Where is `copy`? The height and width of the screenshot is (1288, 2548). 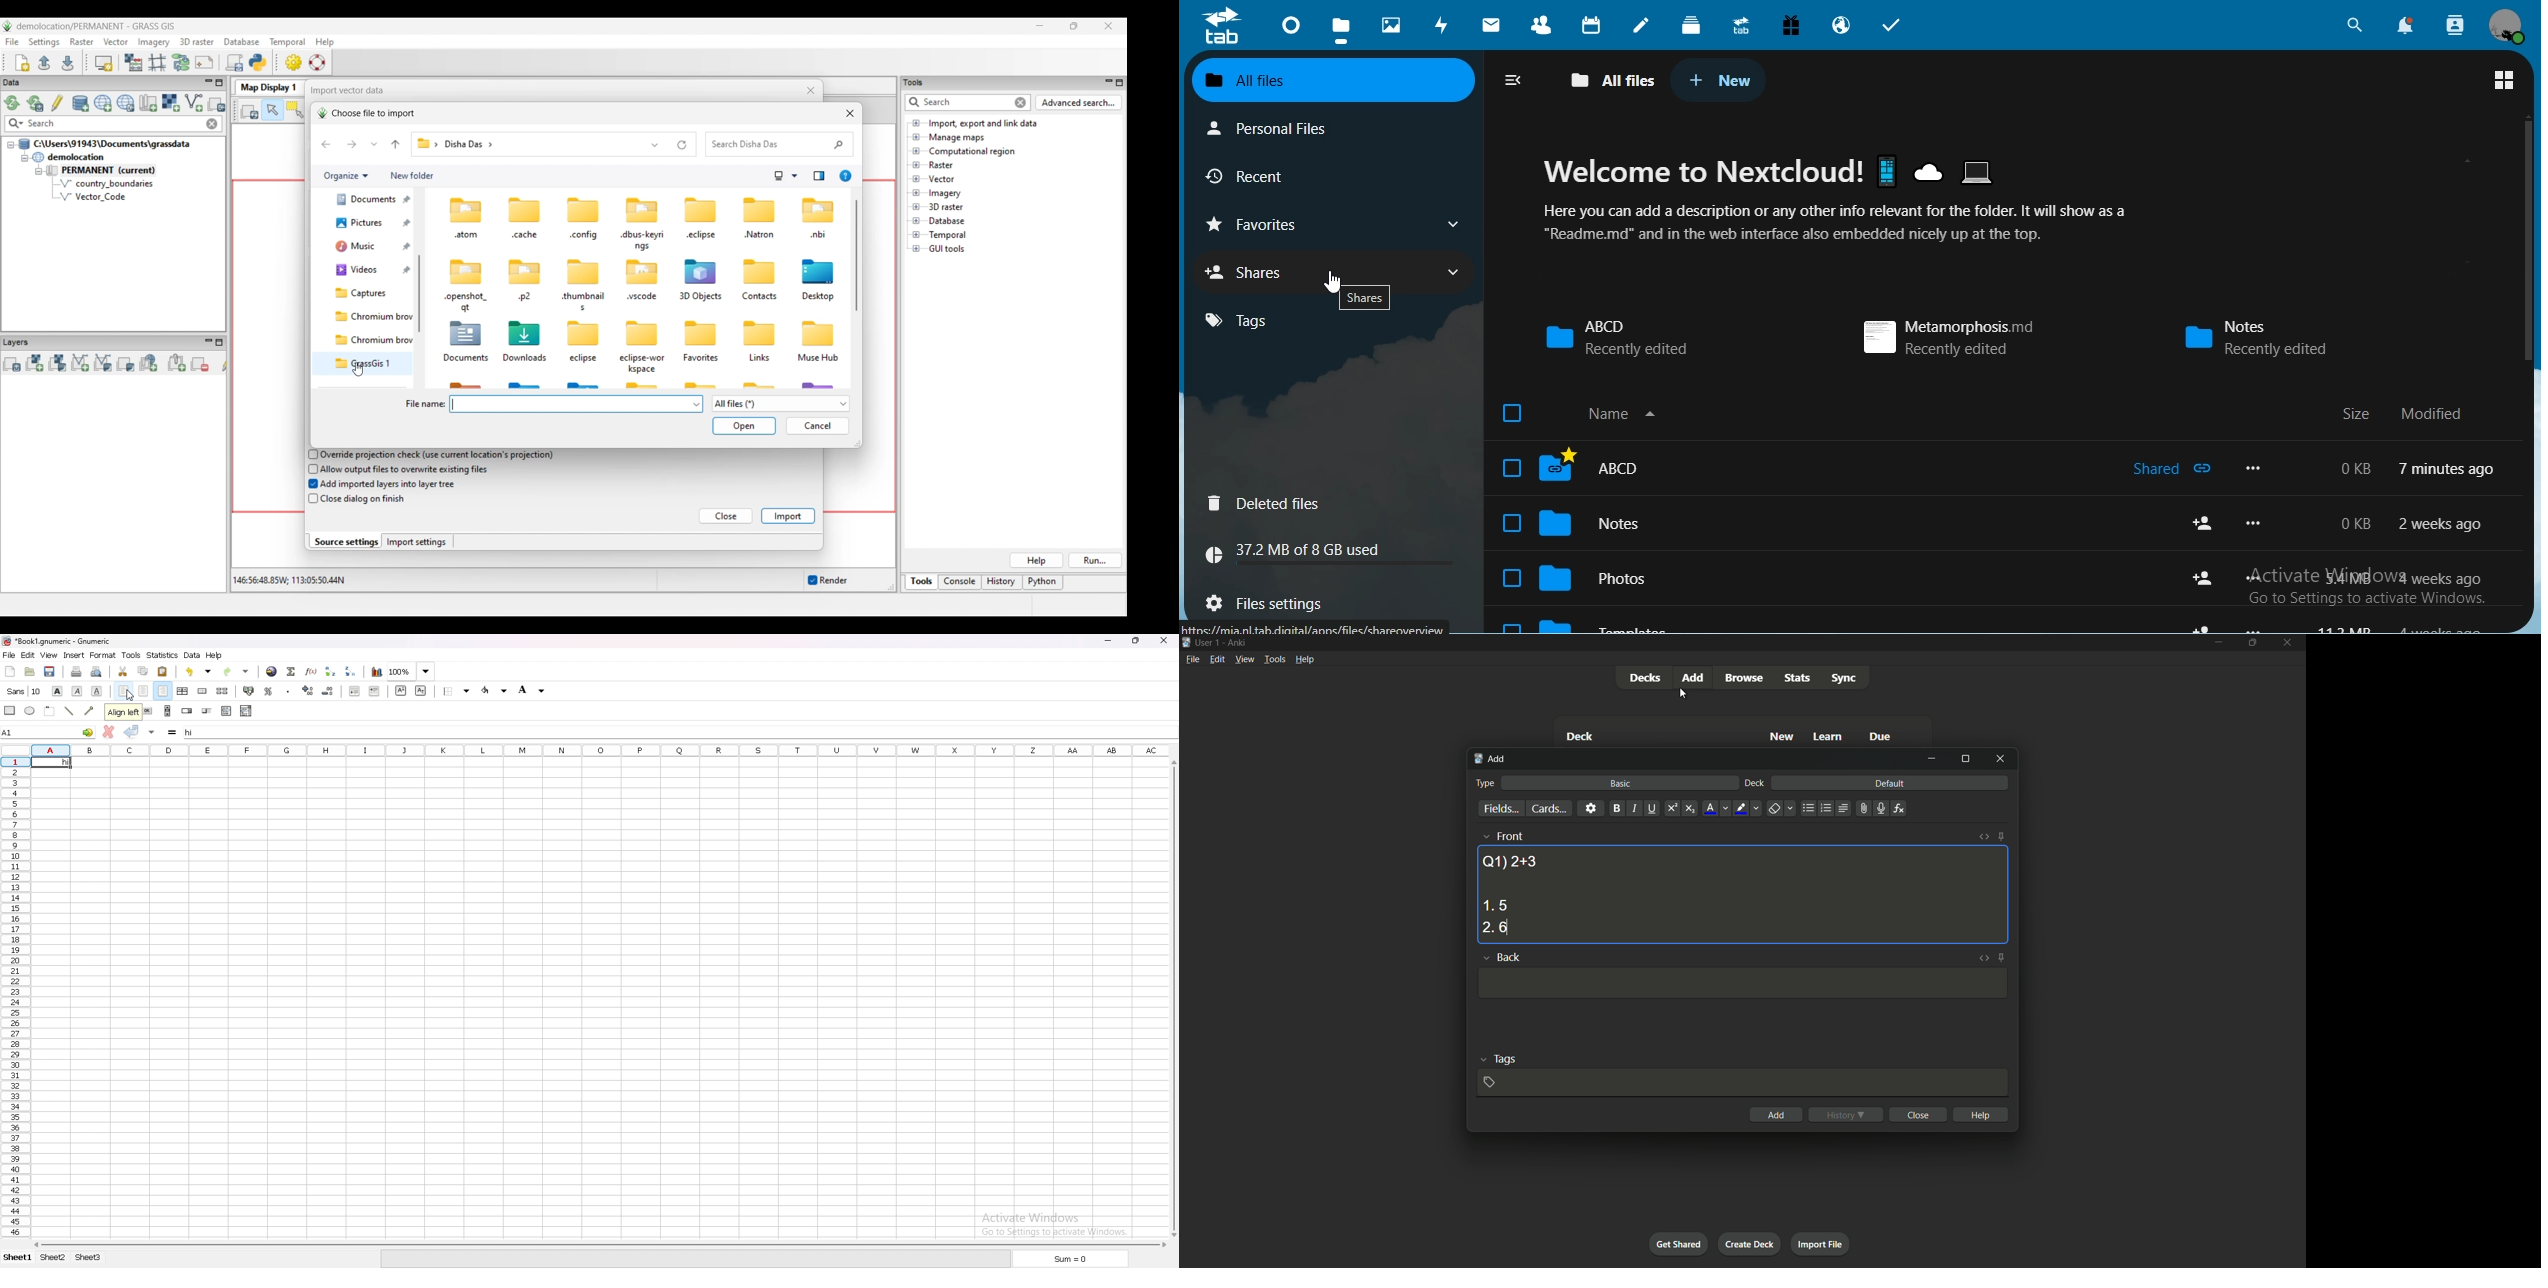
copy is located at coordinates (143, 671).